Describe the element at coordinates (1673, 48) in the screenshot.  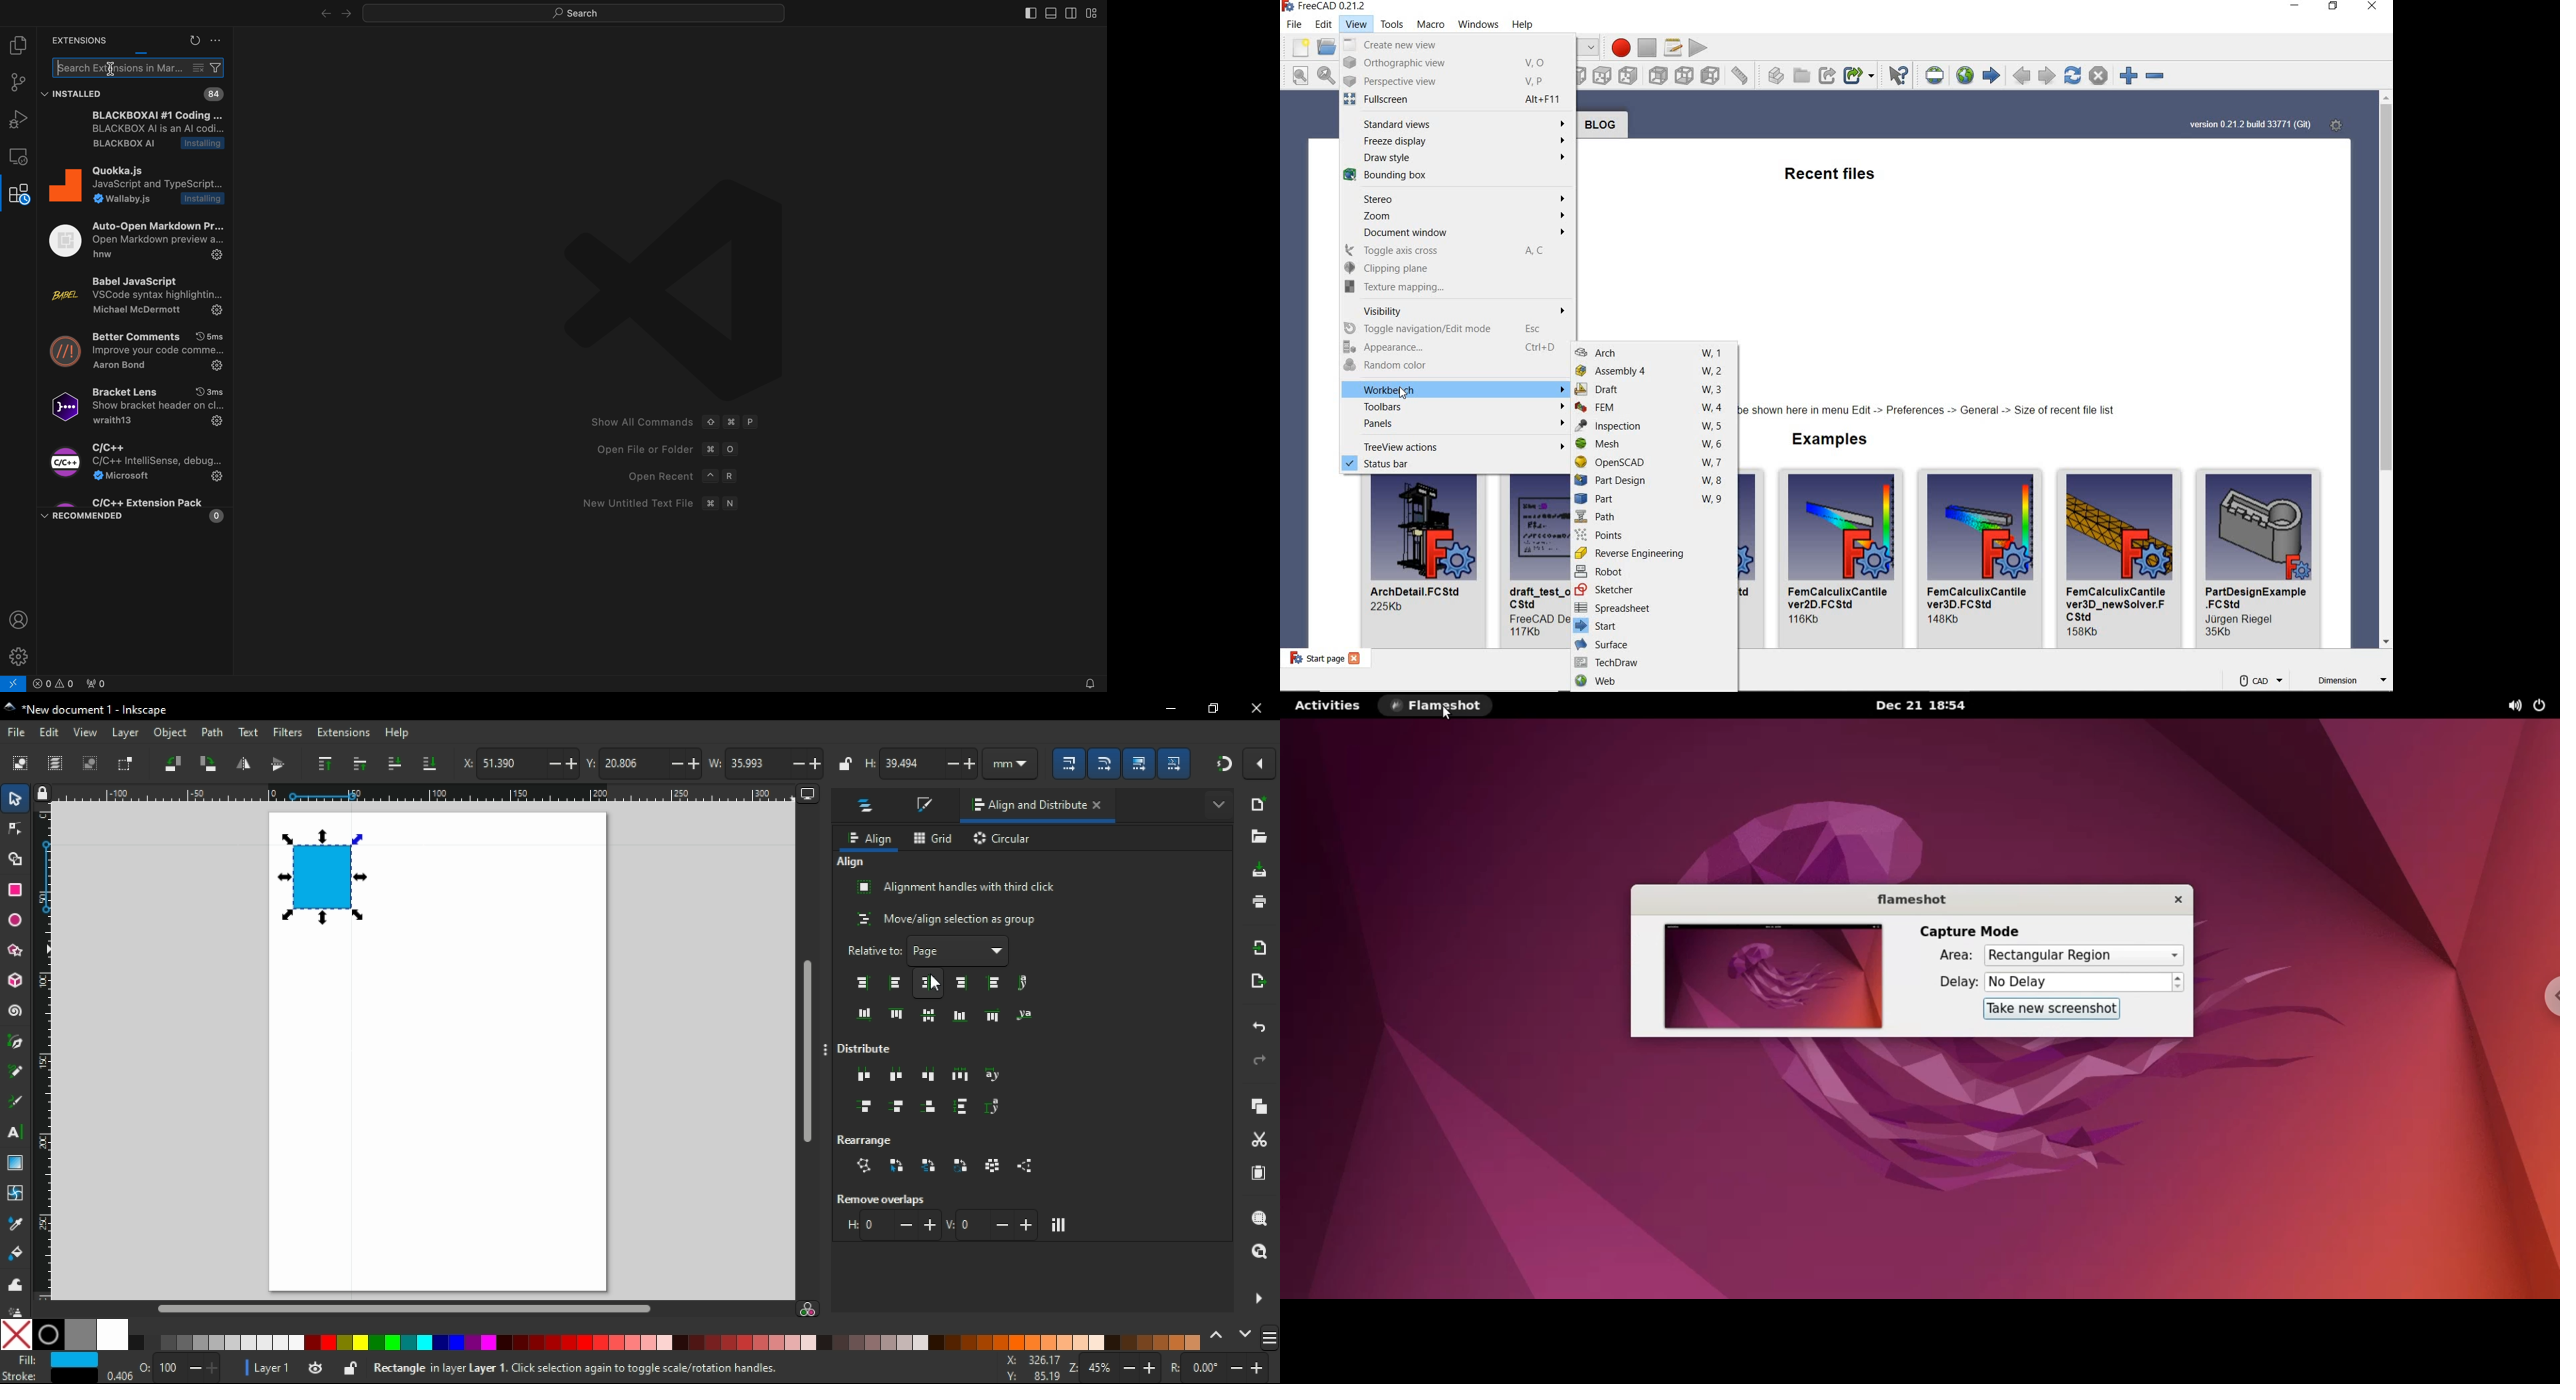
I see `macros` at that location.